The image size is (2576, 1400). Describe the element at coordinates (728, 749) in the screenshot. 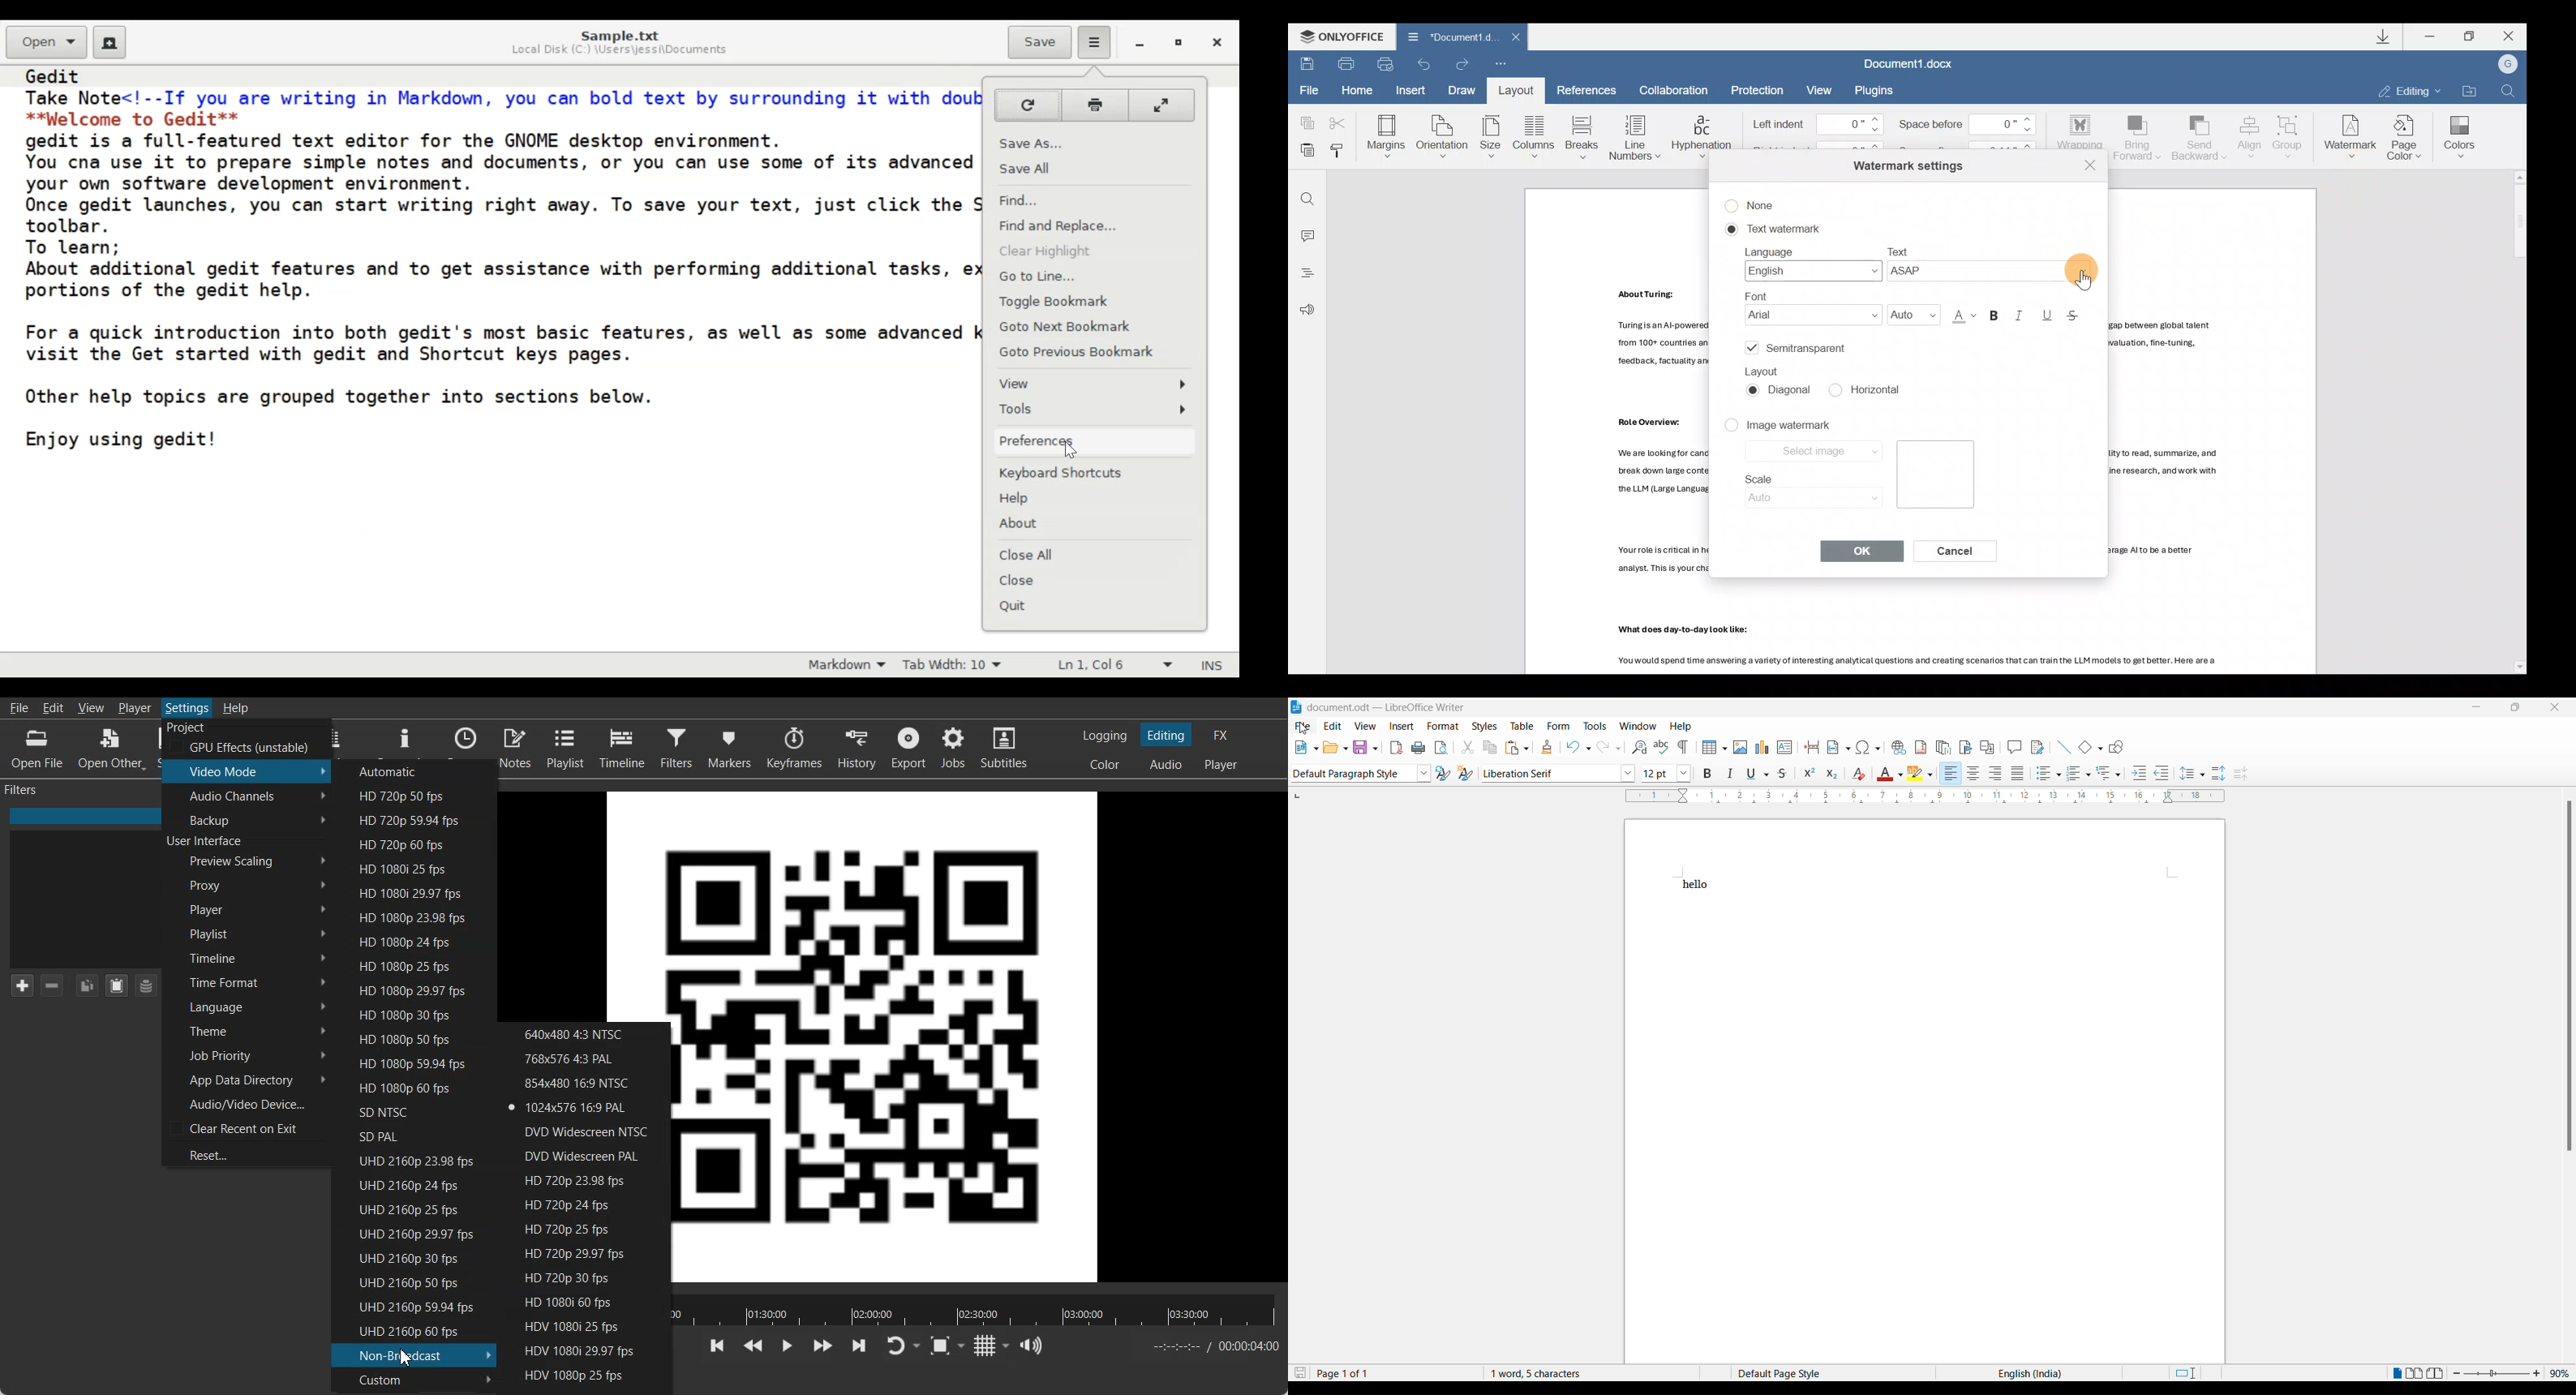

I see `Markers` at that location.